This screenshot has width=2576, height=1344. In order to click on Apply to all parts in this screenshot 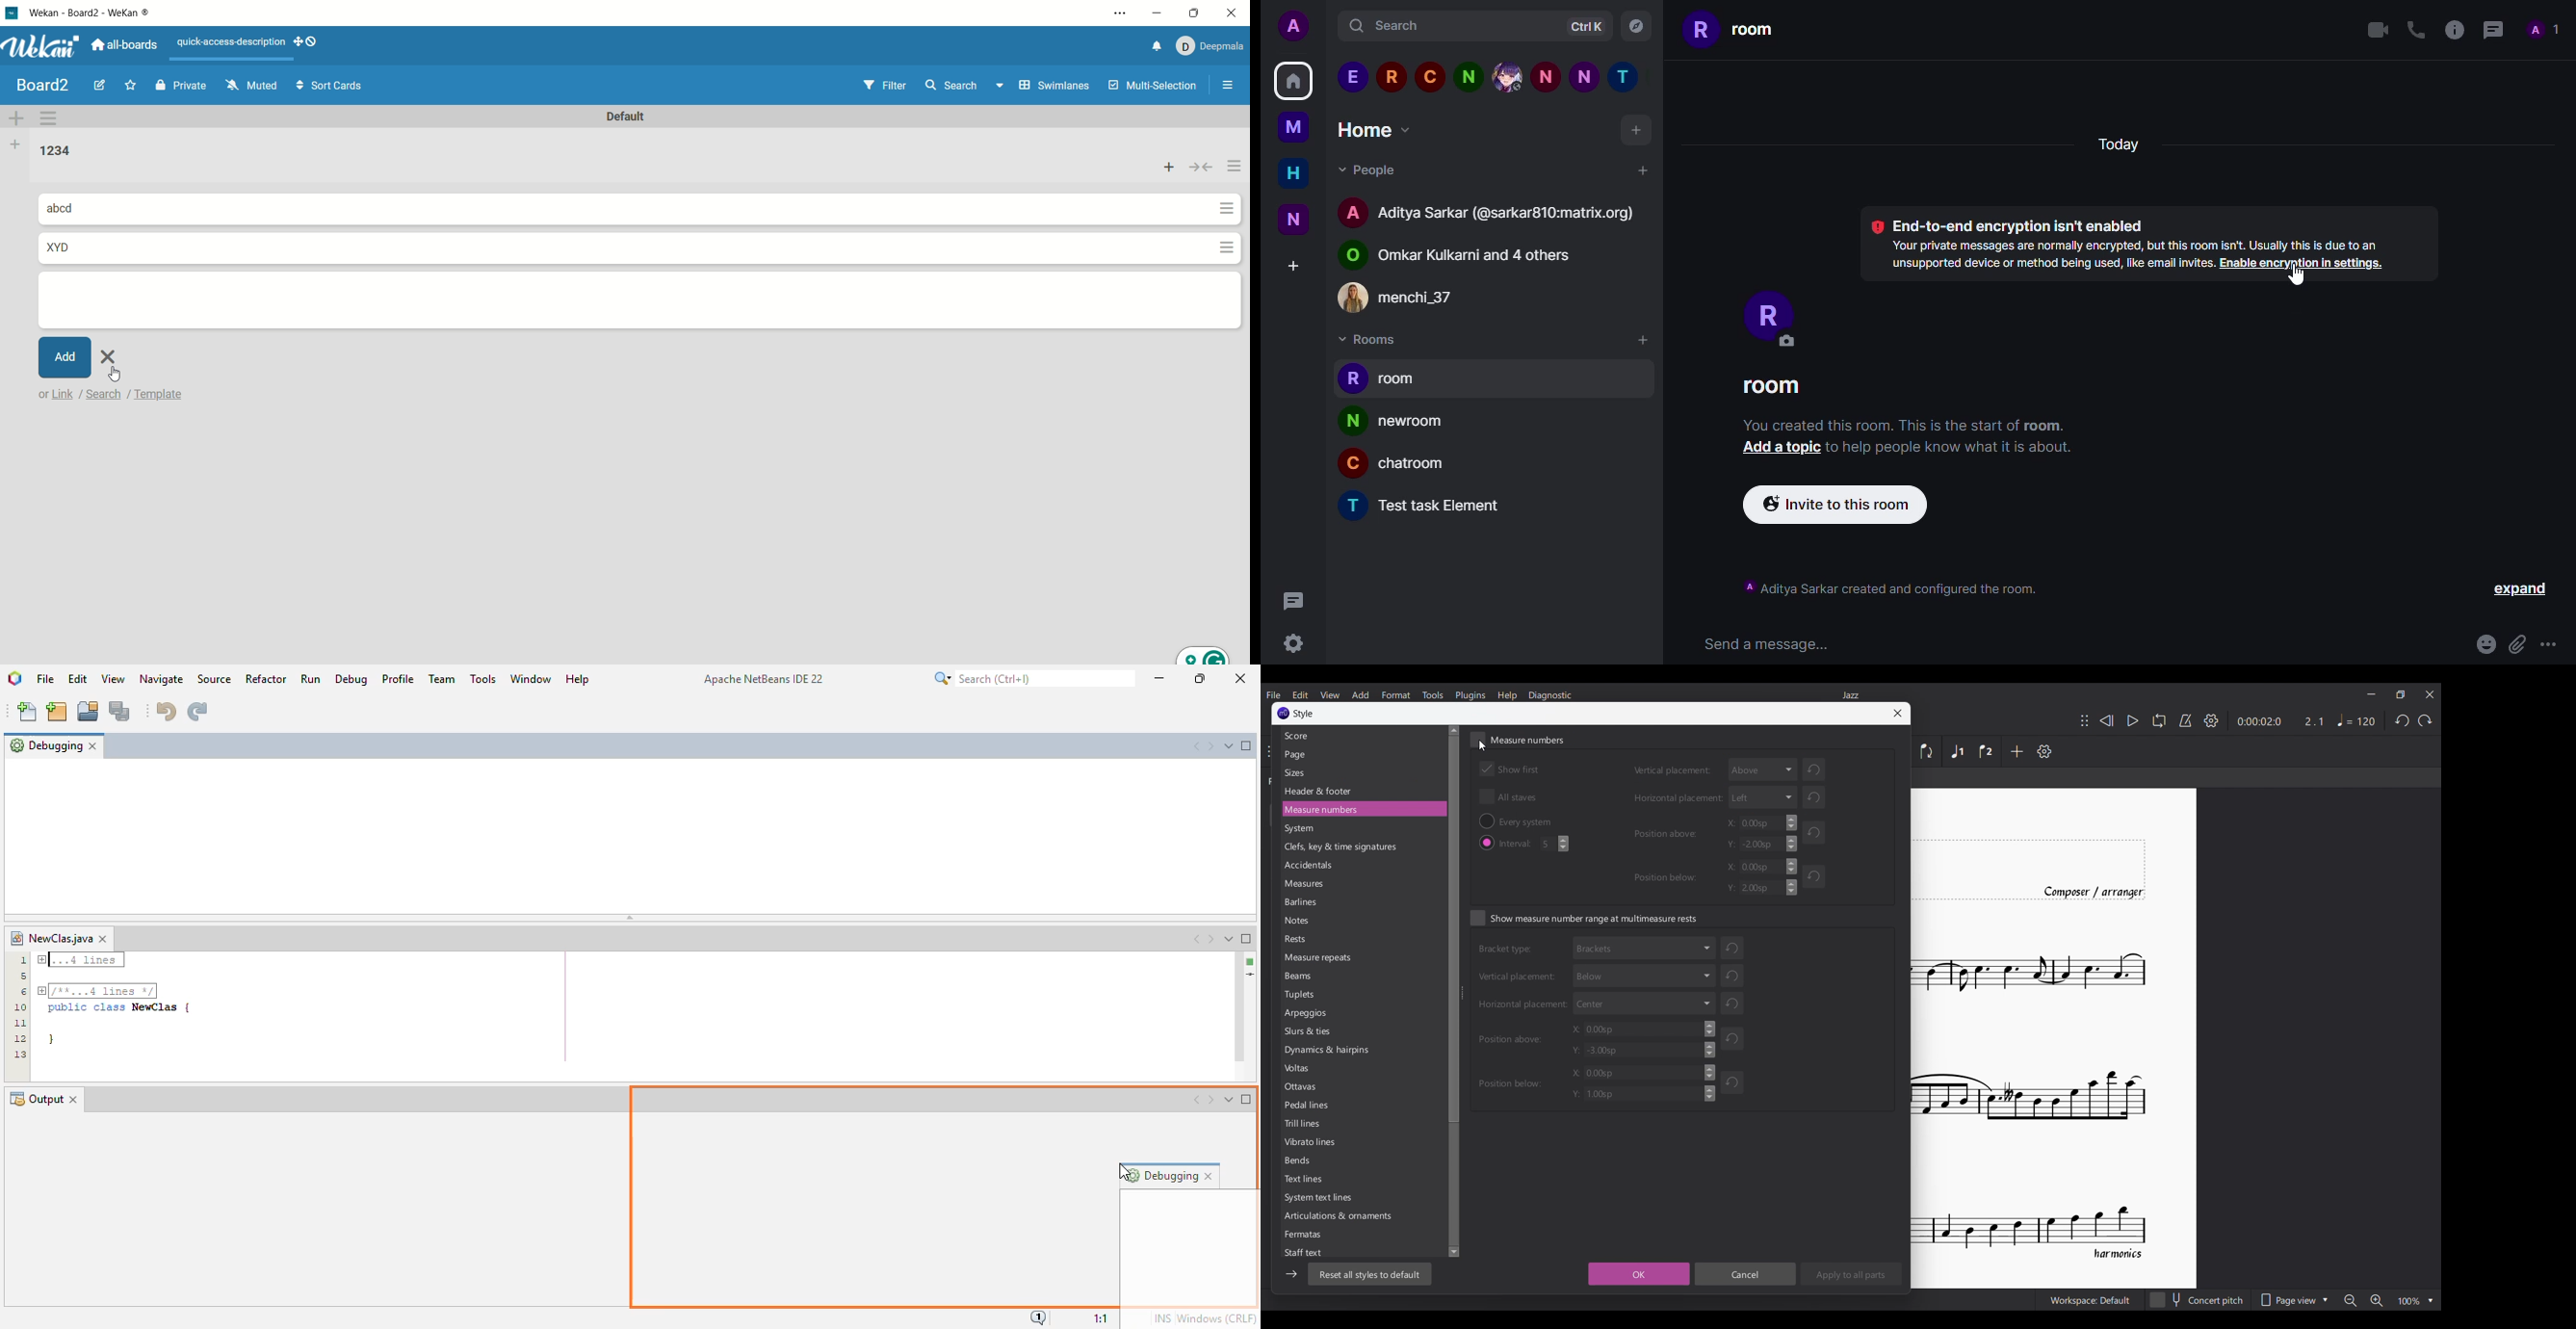, I will do `click(1851, 1274)`.